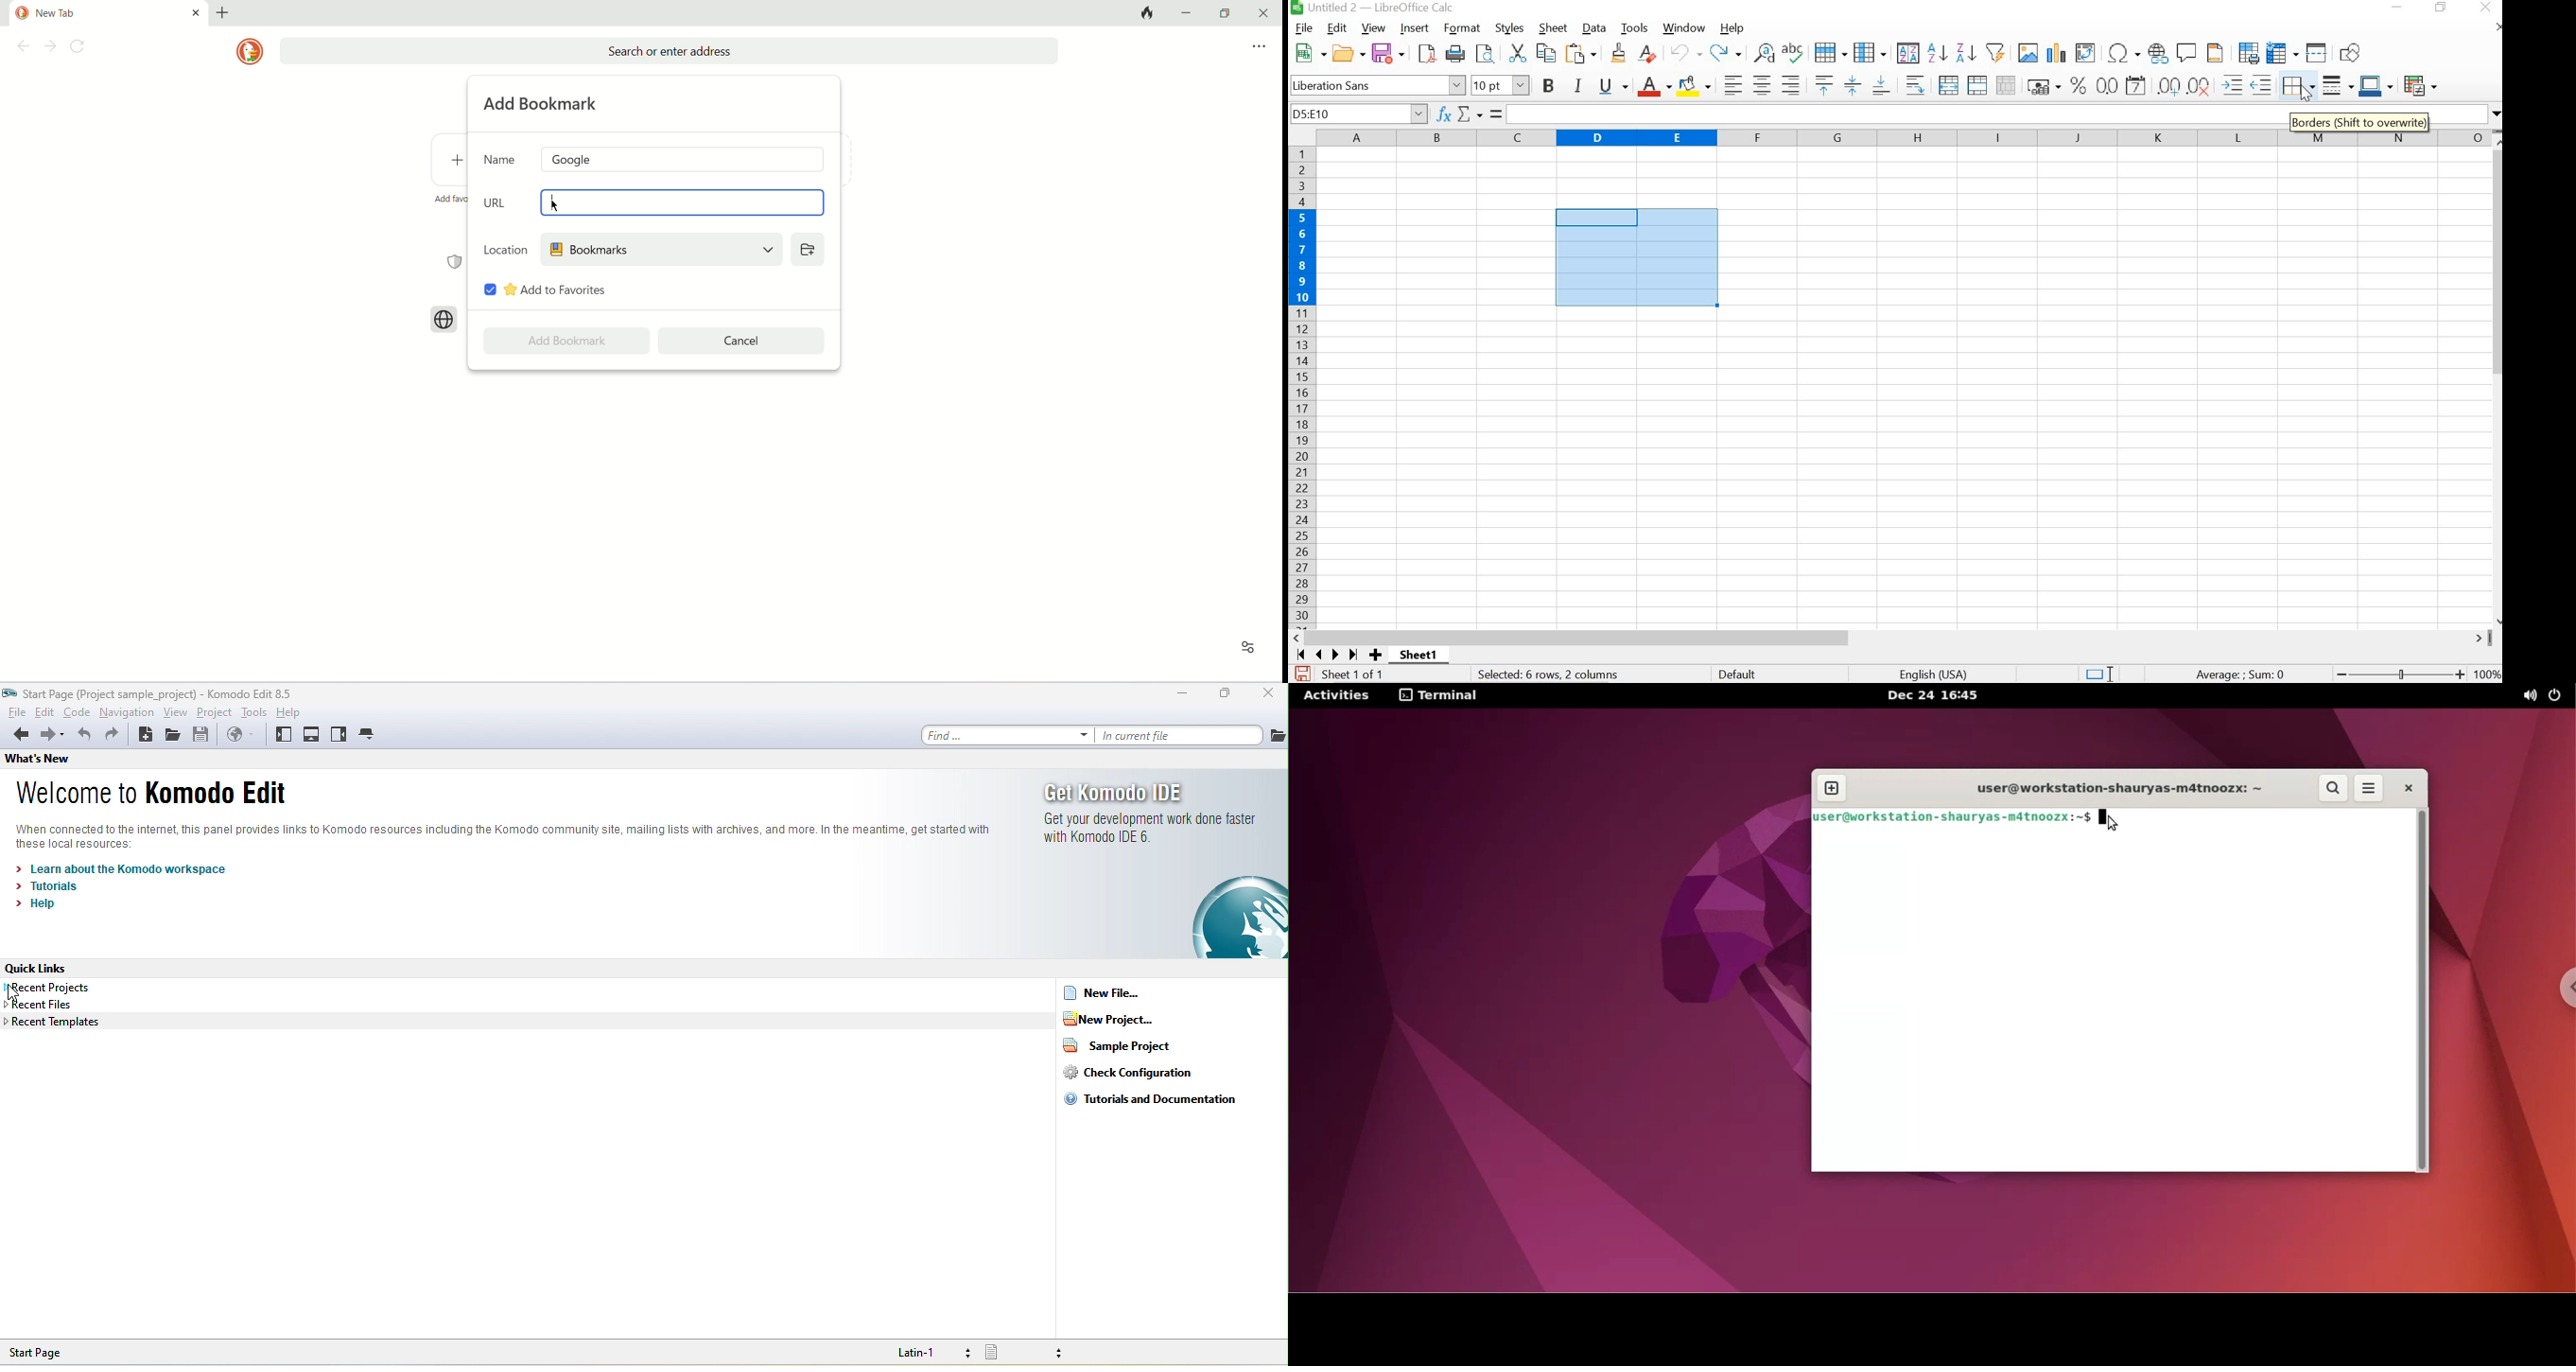 The height and width of the screenshot is (1372, 2576). I want to click on FONT NAME, so click(1378, 85).